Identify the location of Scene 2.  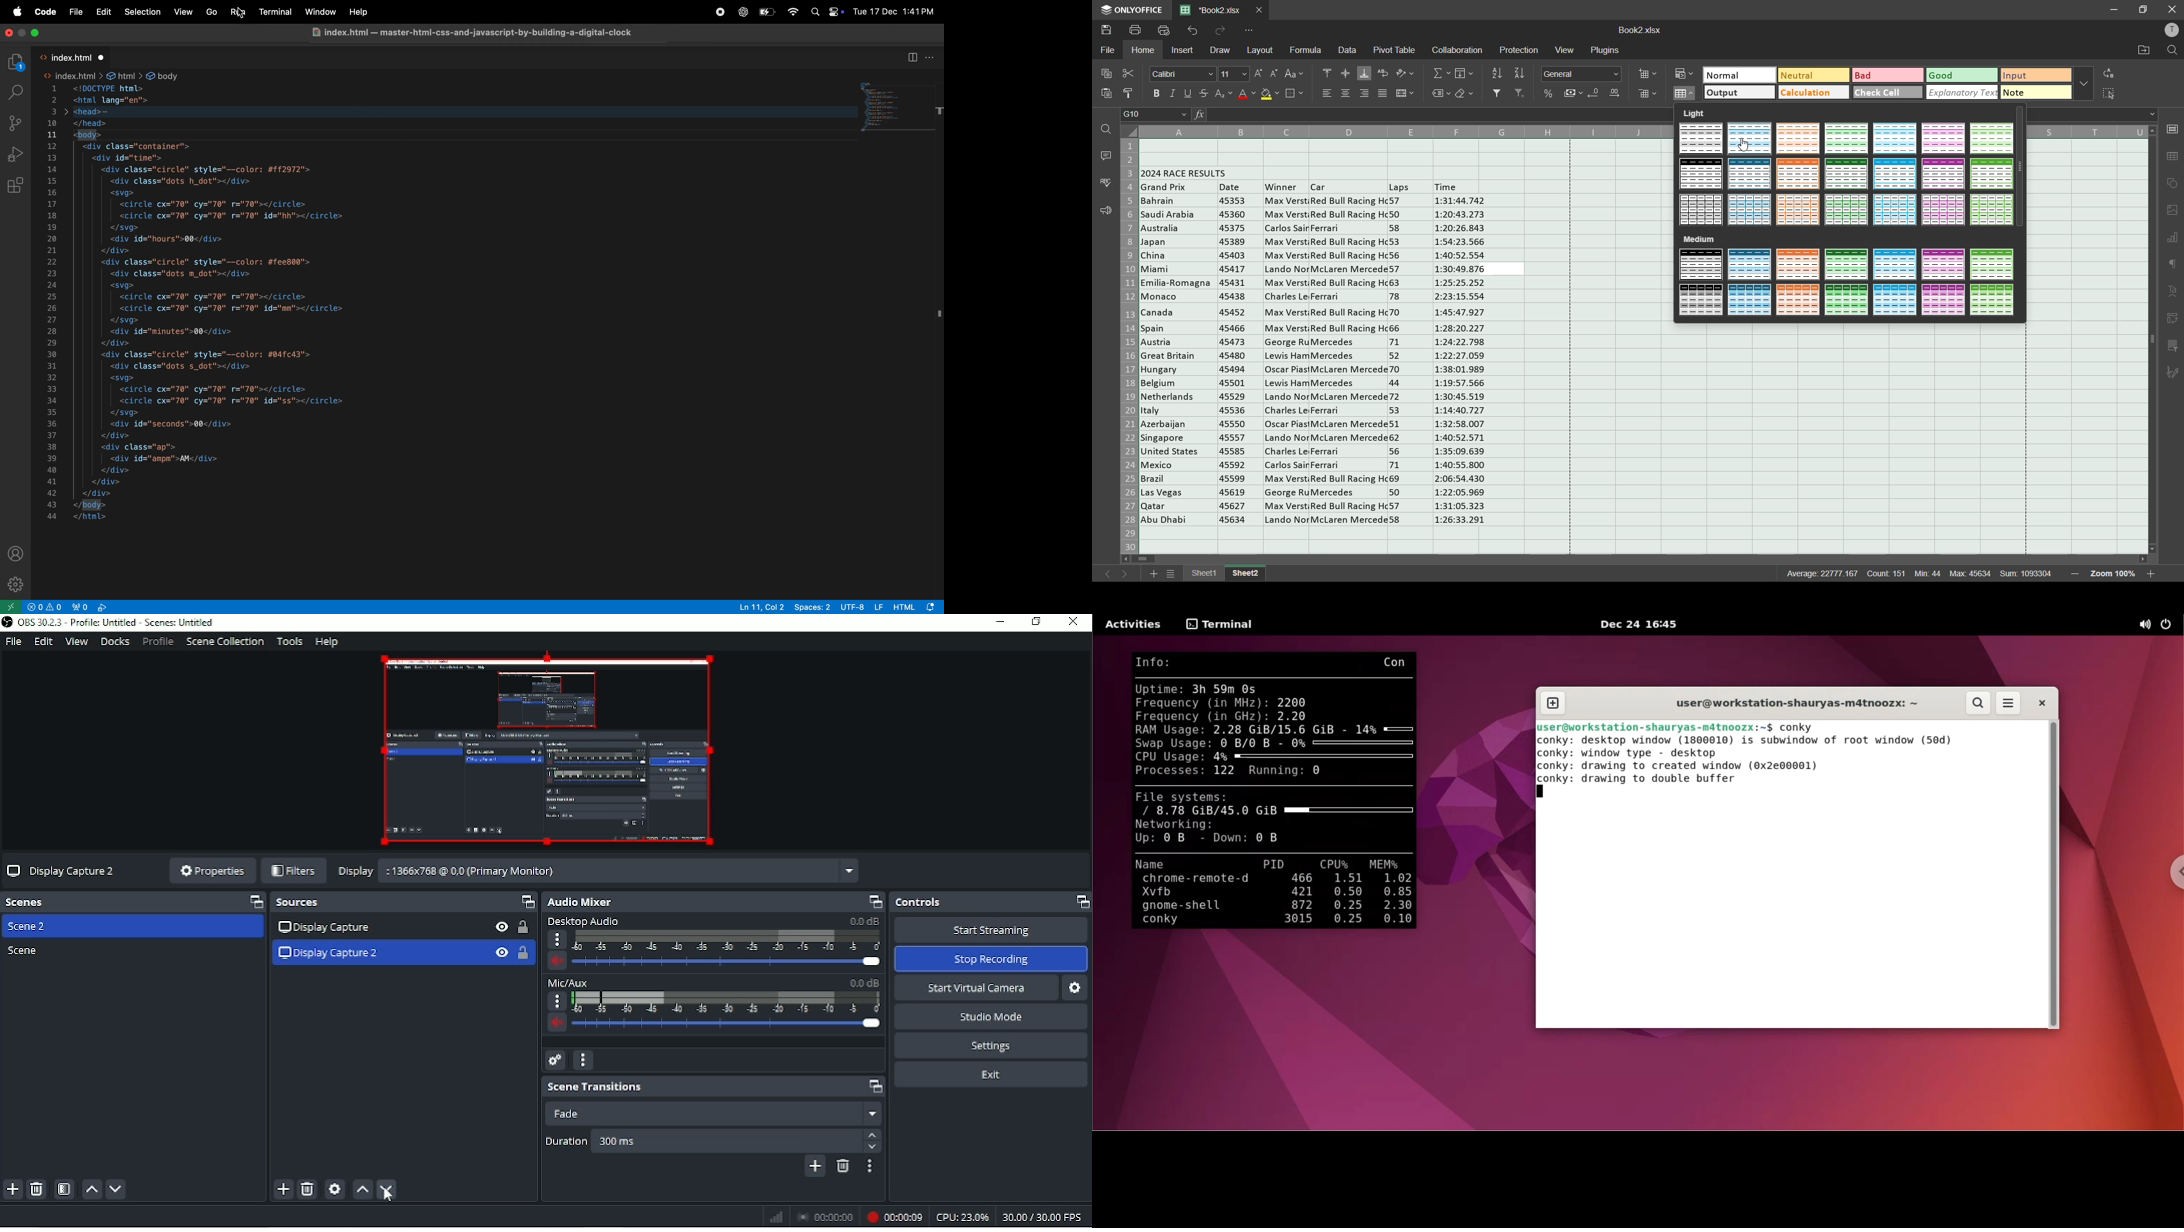
(31, 927).